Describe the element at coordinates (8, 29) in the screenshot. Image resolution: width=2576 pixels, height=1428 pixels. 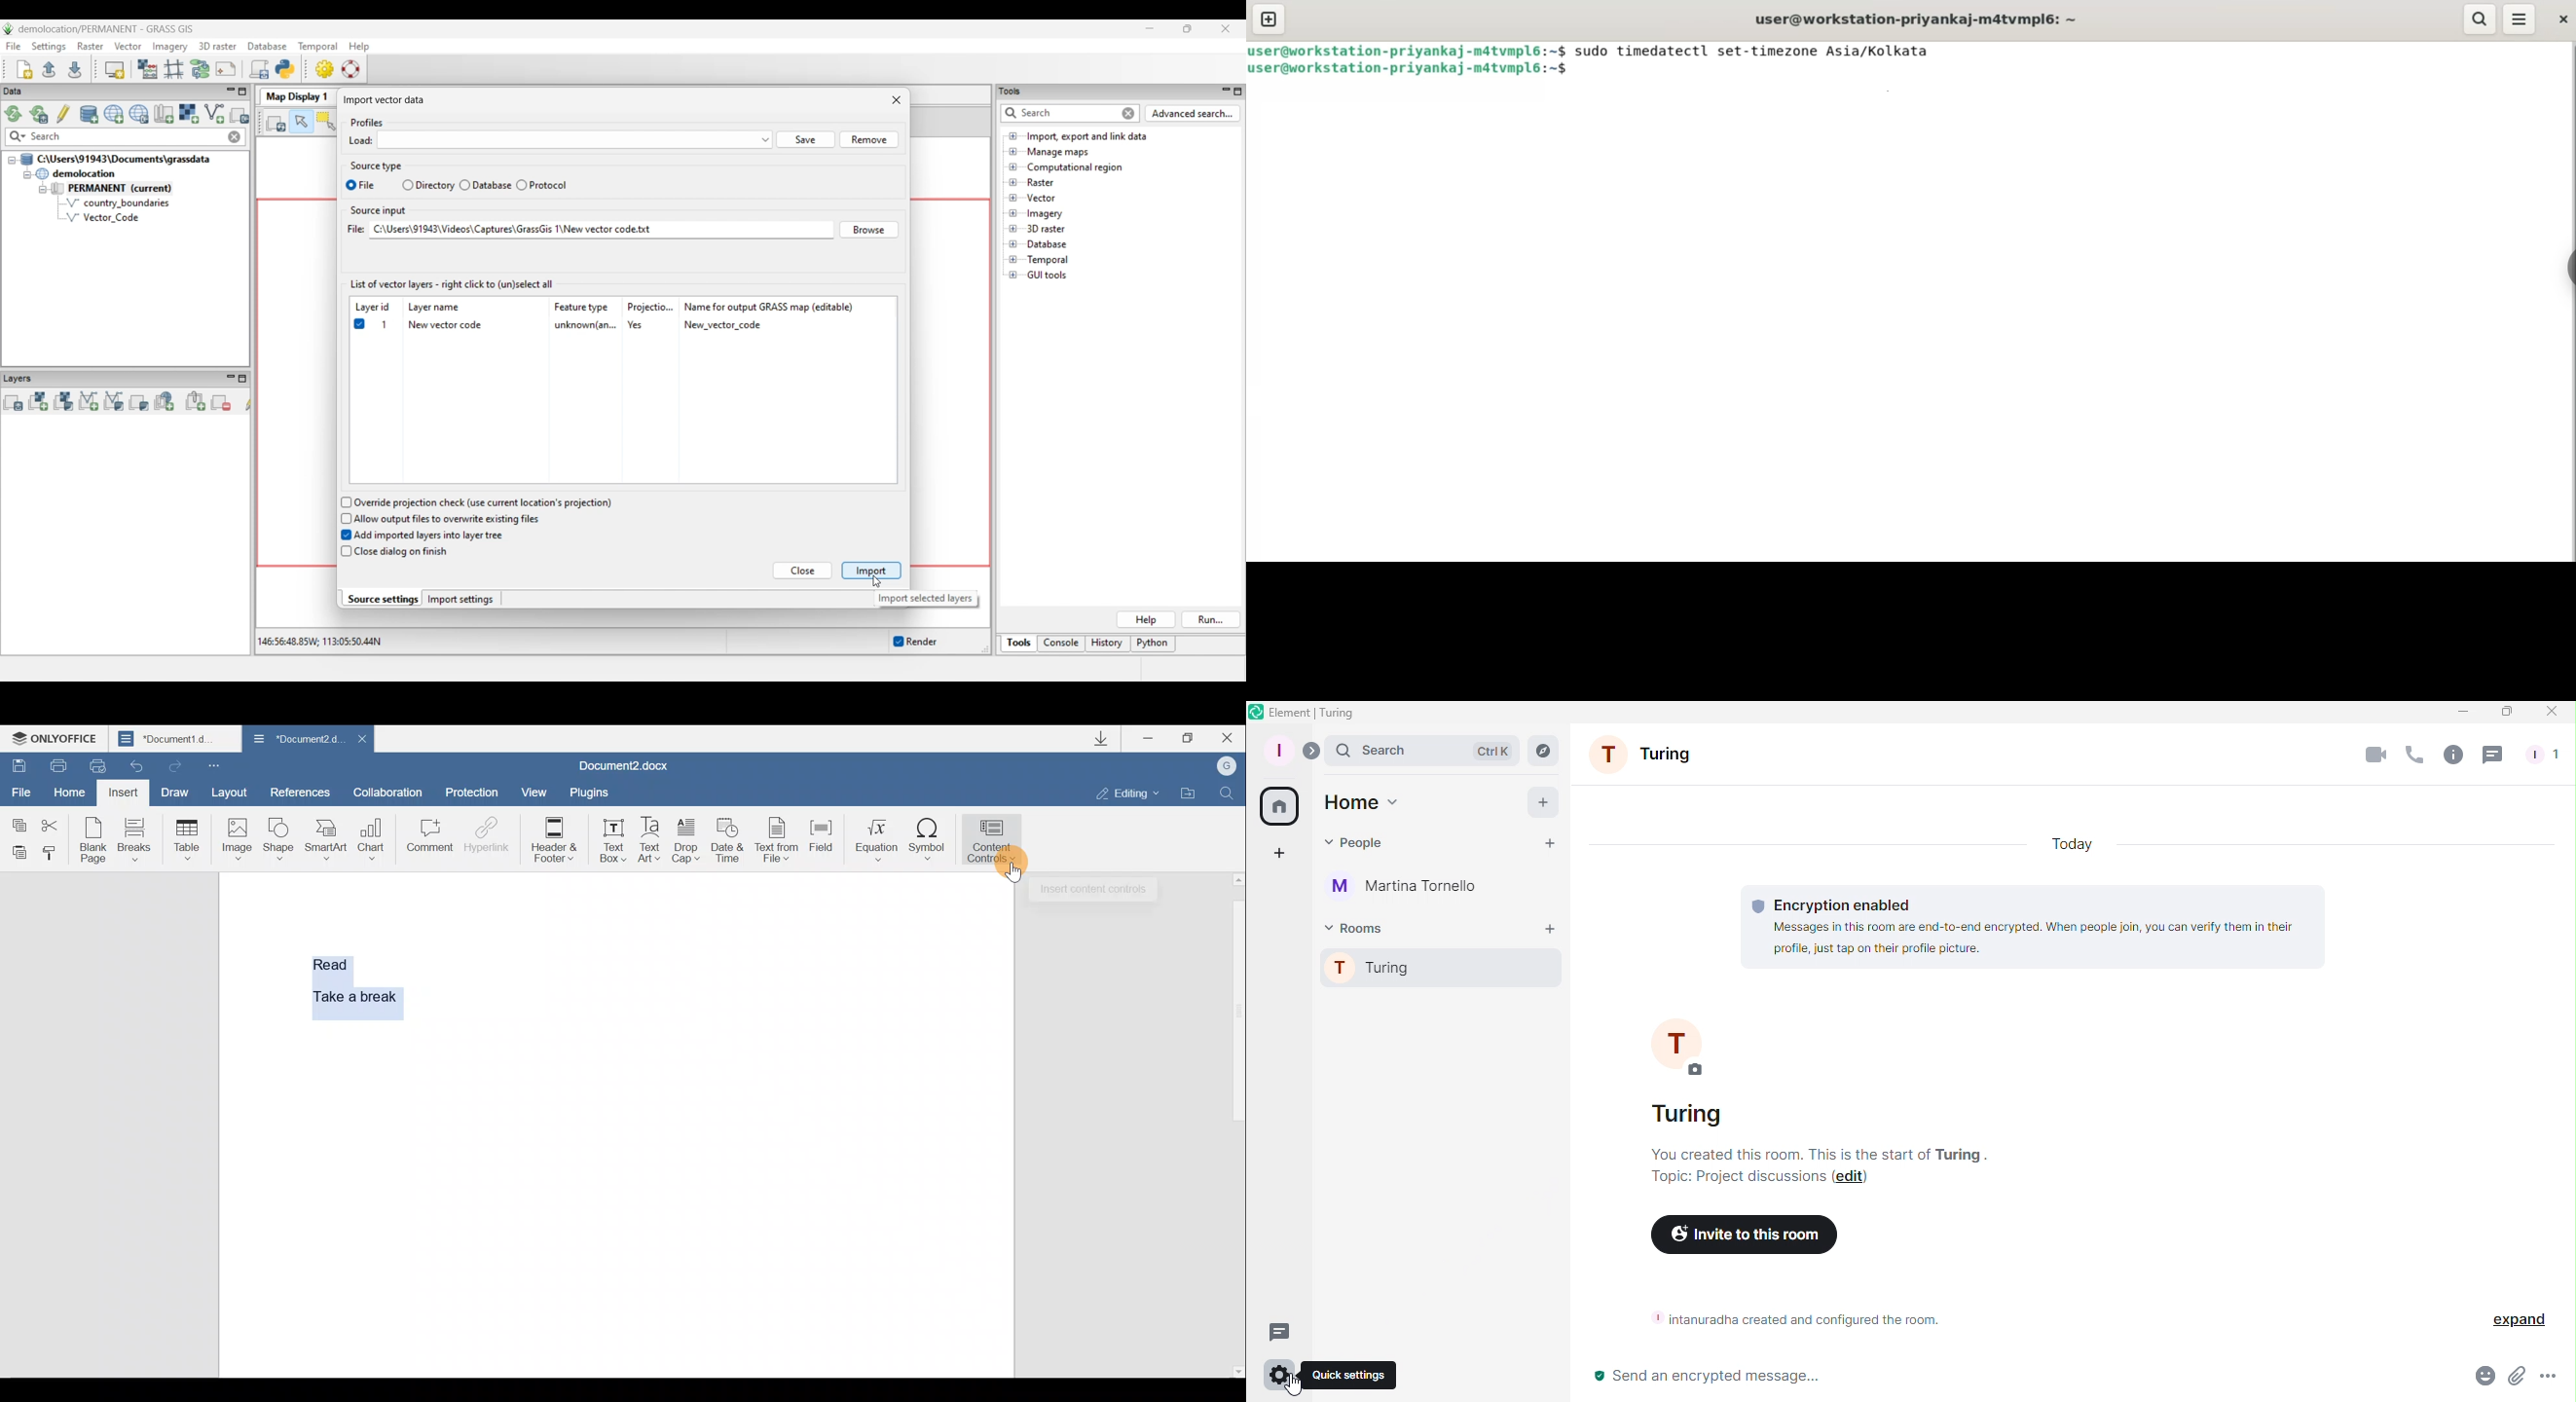
I see `Software logo` at that location.